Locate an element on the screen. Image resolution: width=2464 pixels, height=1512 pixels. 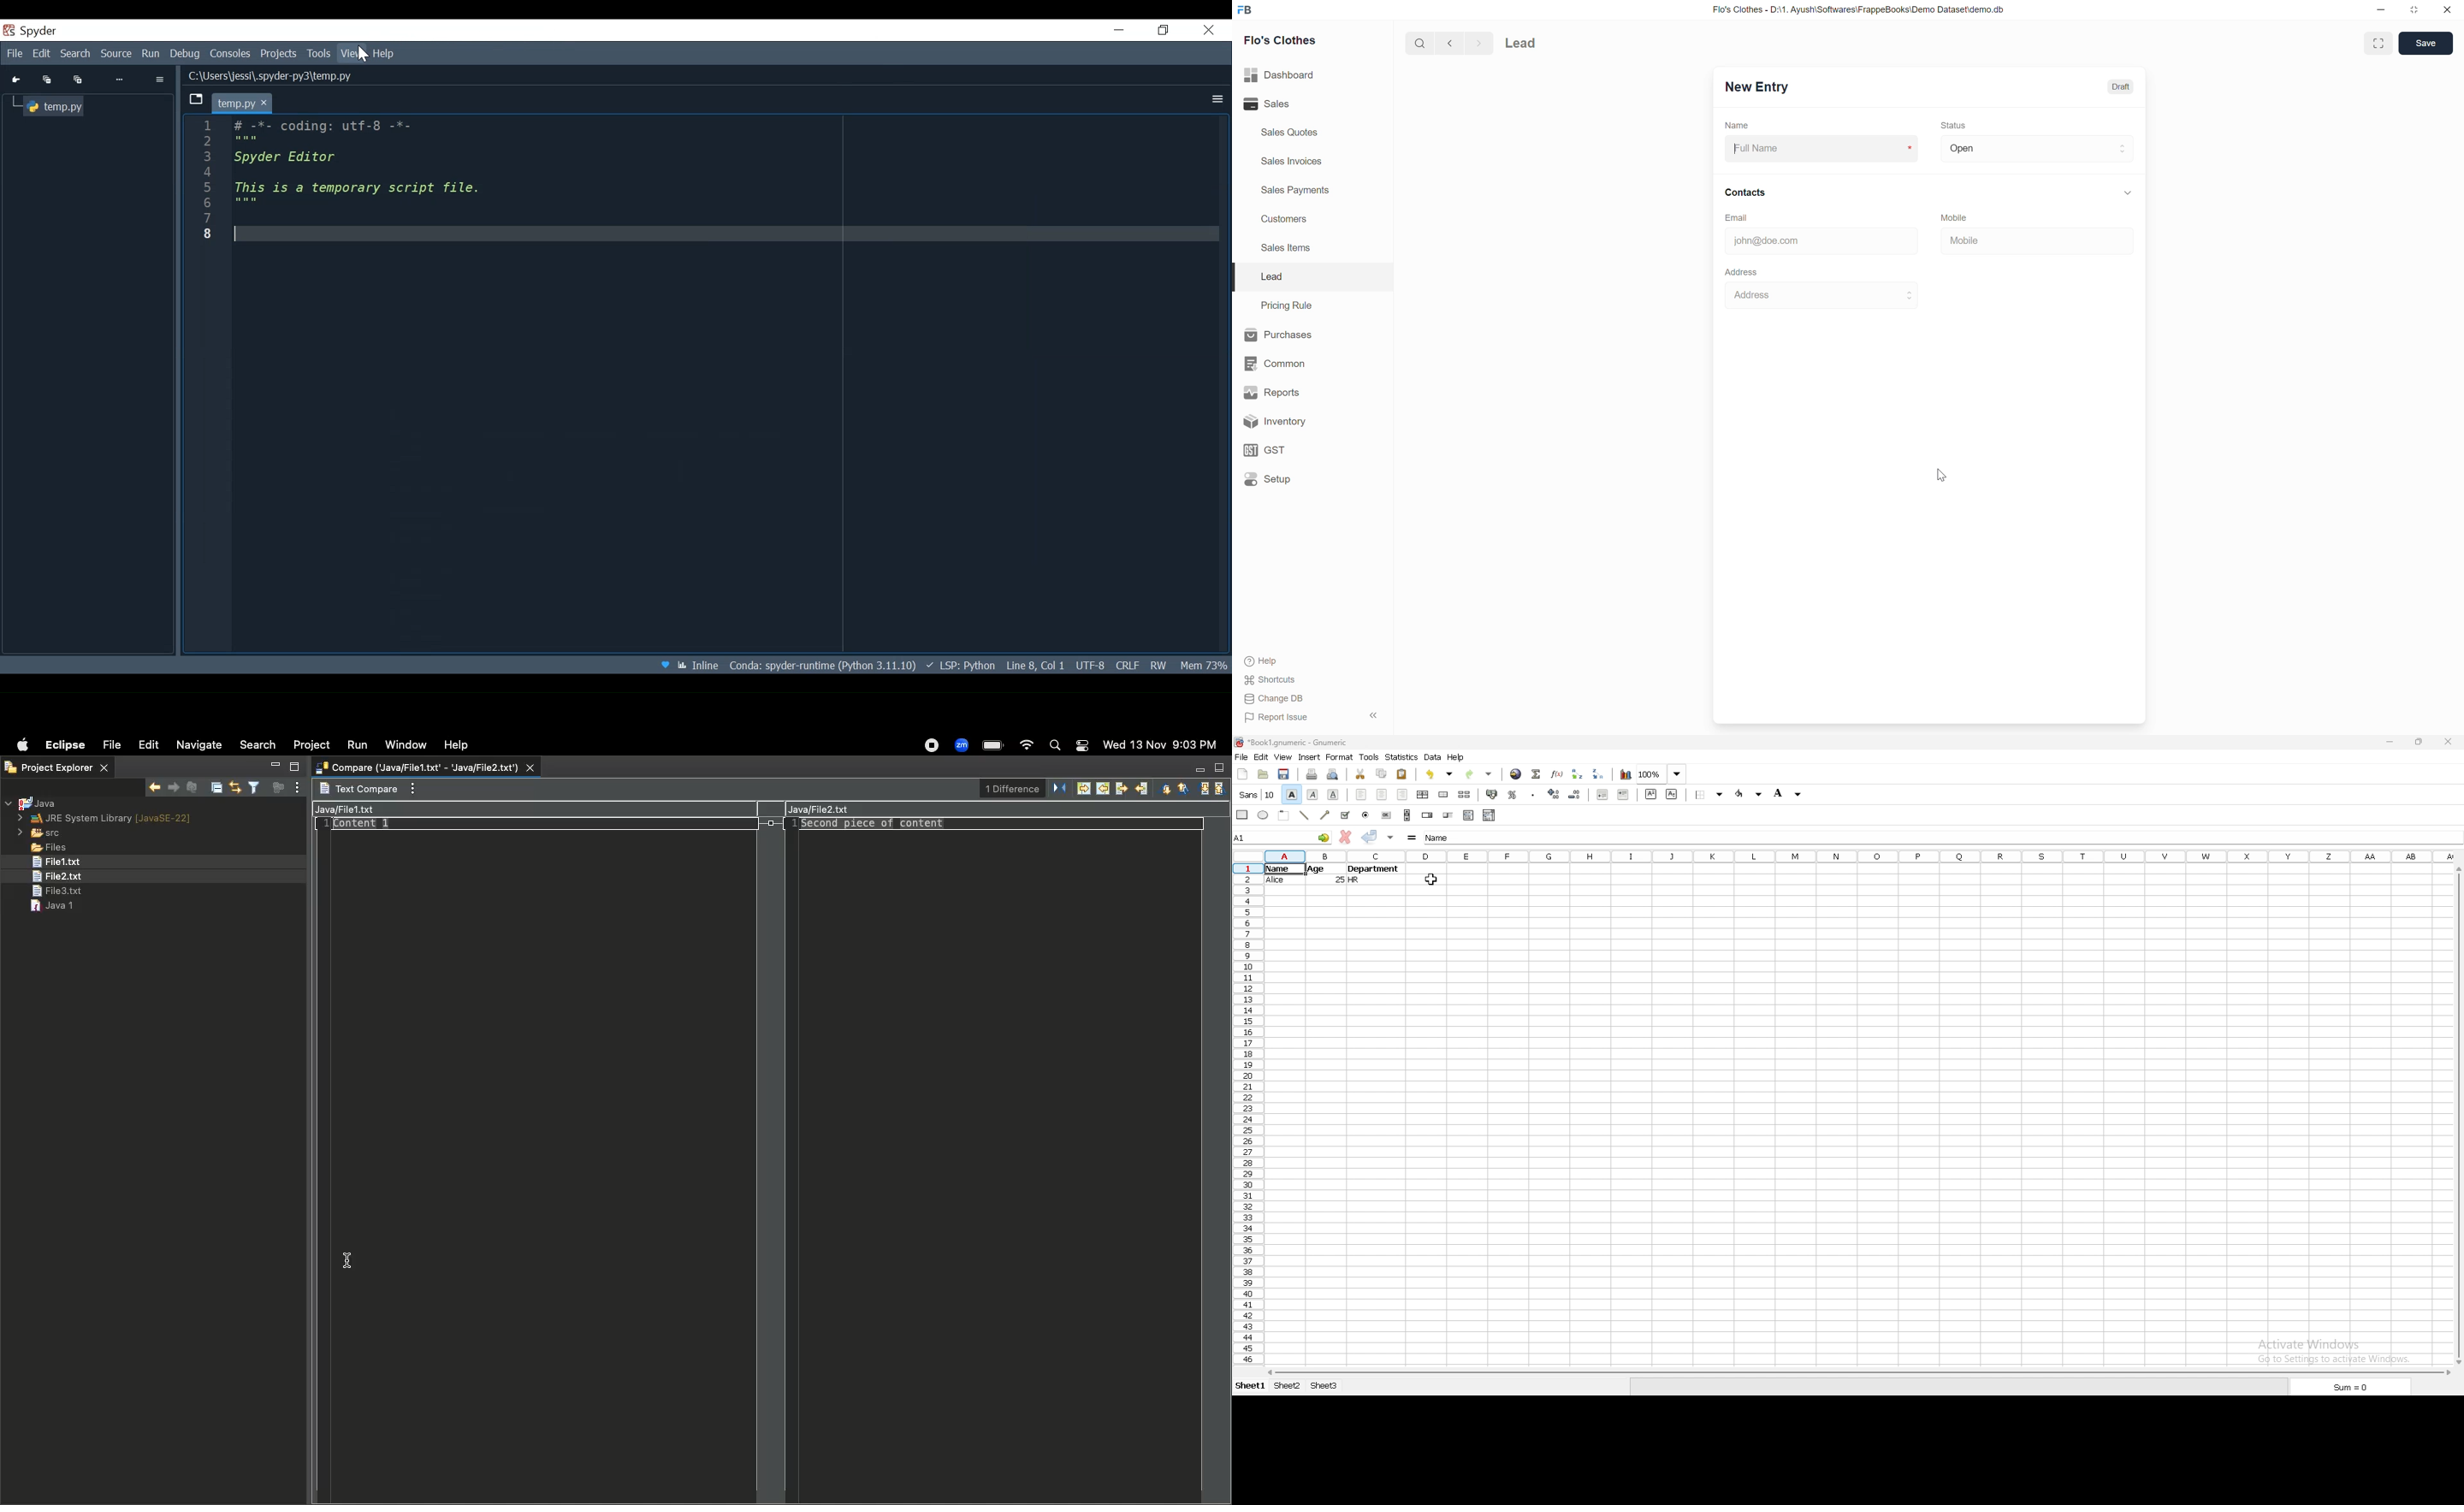
Sales Payments is located at coordinates (1297, 191).